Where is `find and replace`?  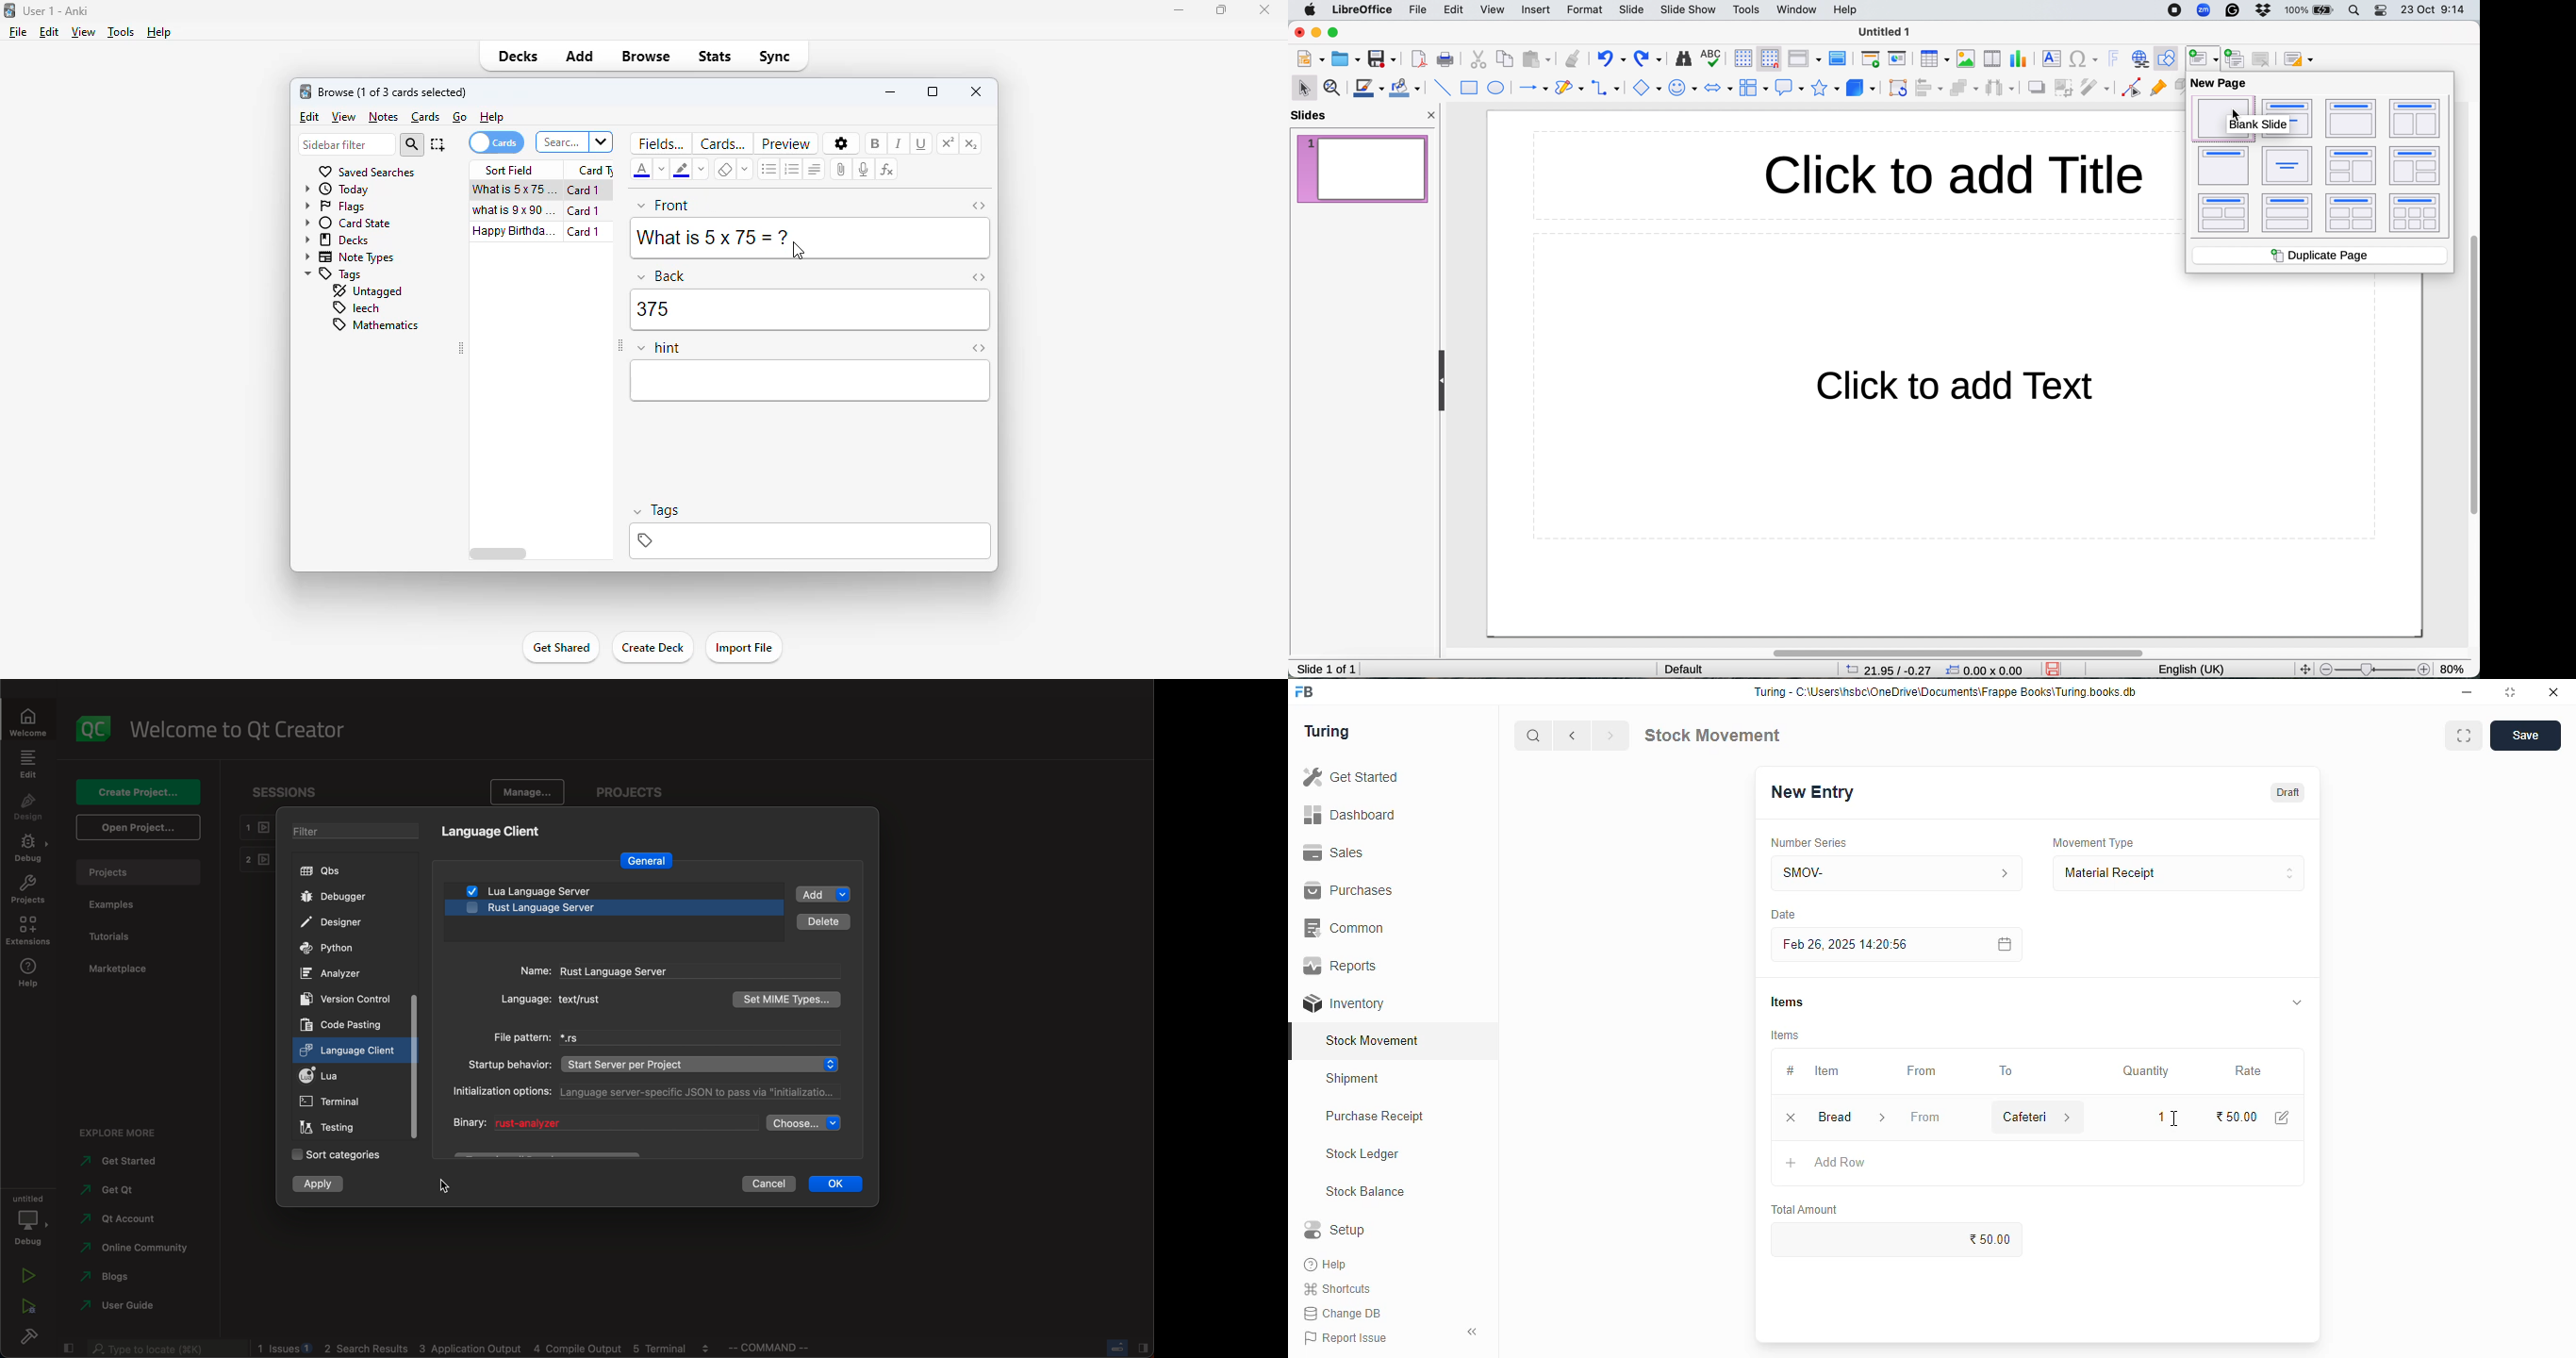
find and replace is located at coordinates (1683, 60).